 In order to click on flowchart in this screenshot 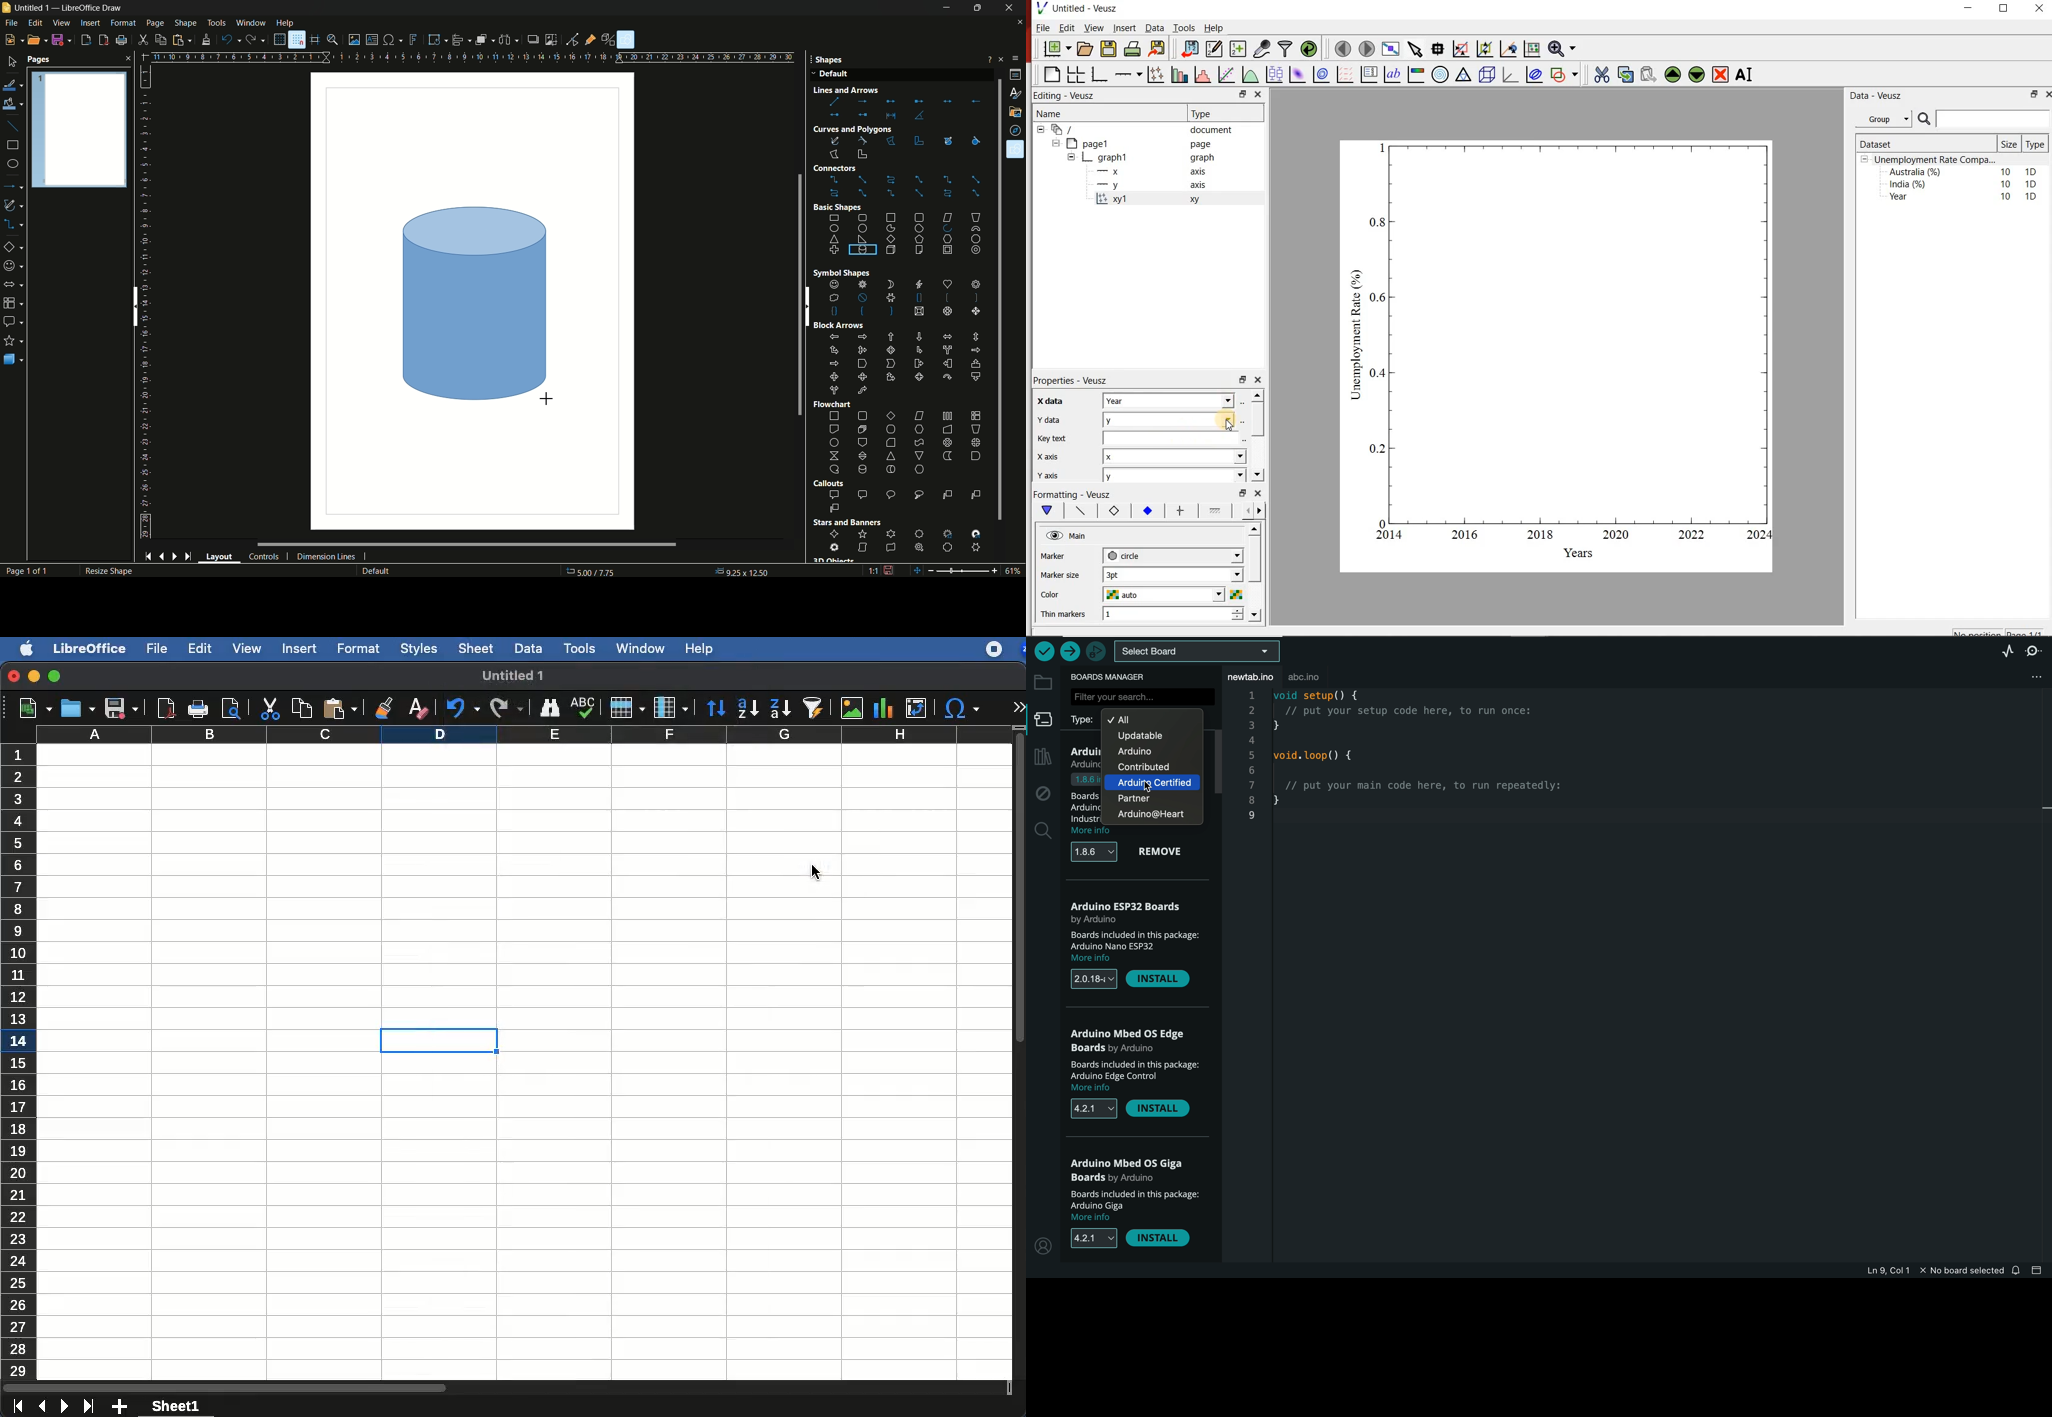, I will do `click(906, 444)`.